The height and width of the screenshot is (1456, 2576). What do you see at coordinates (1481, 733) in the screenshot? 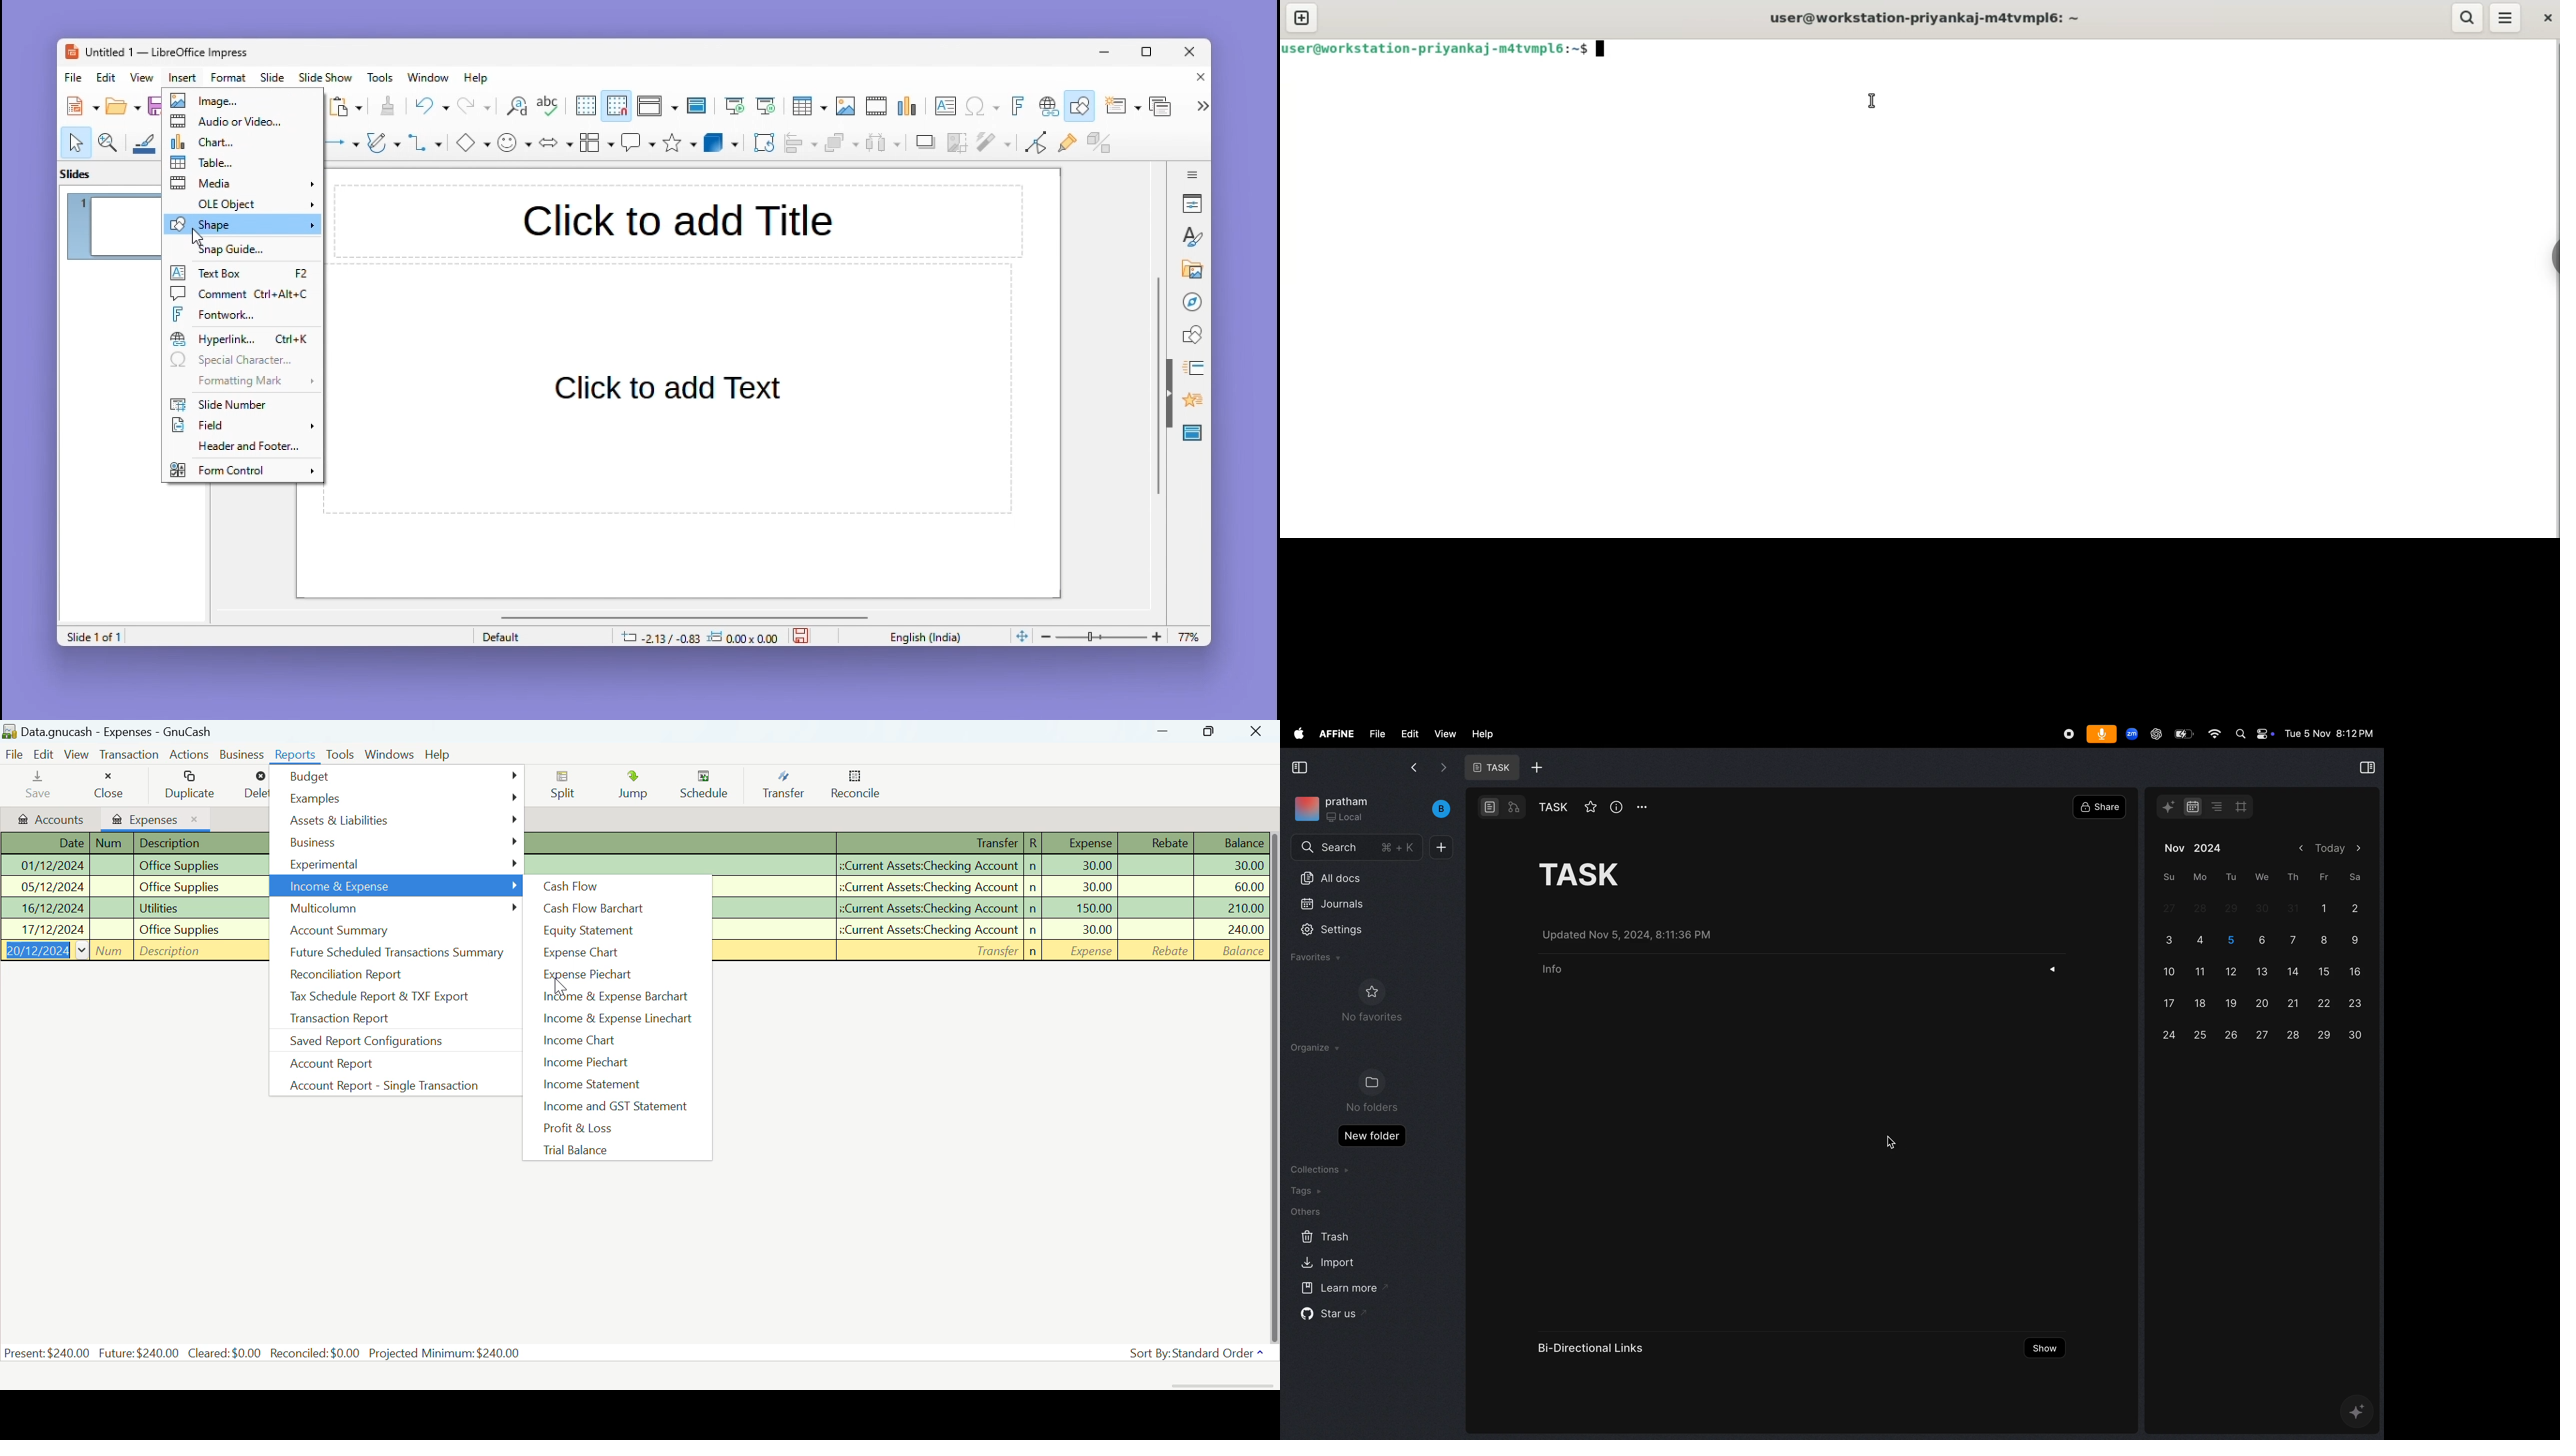
I see `help` at bounding box center [1481, 733].